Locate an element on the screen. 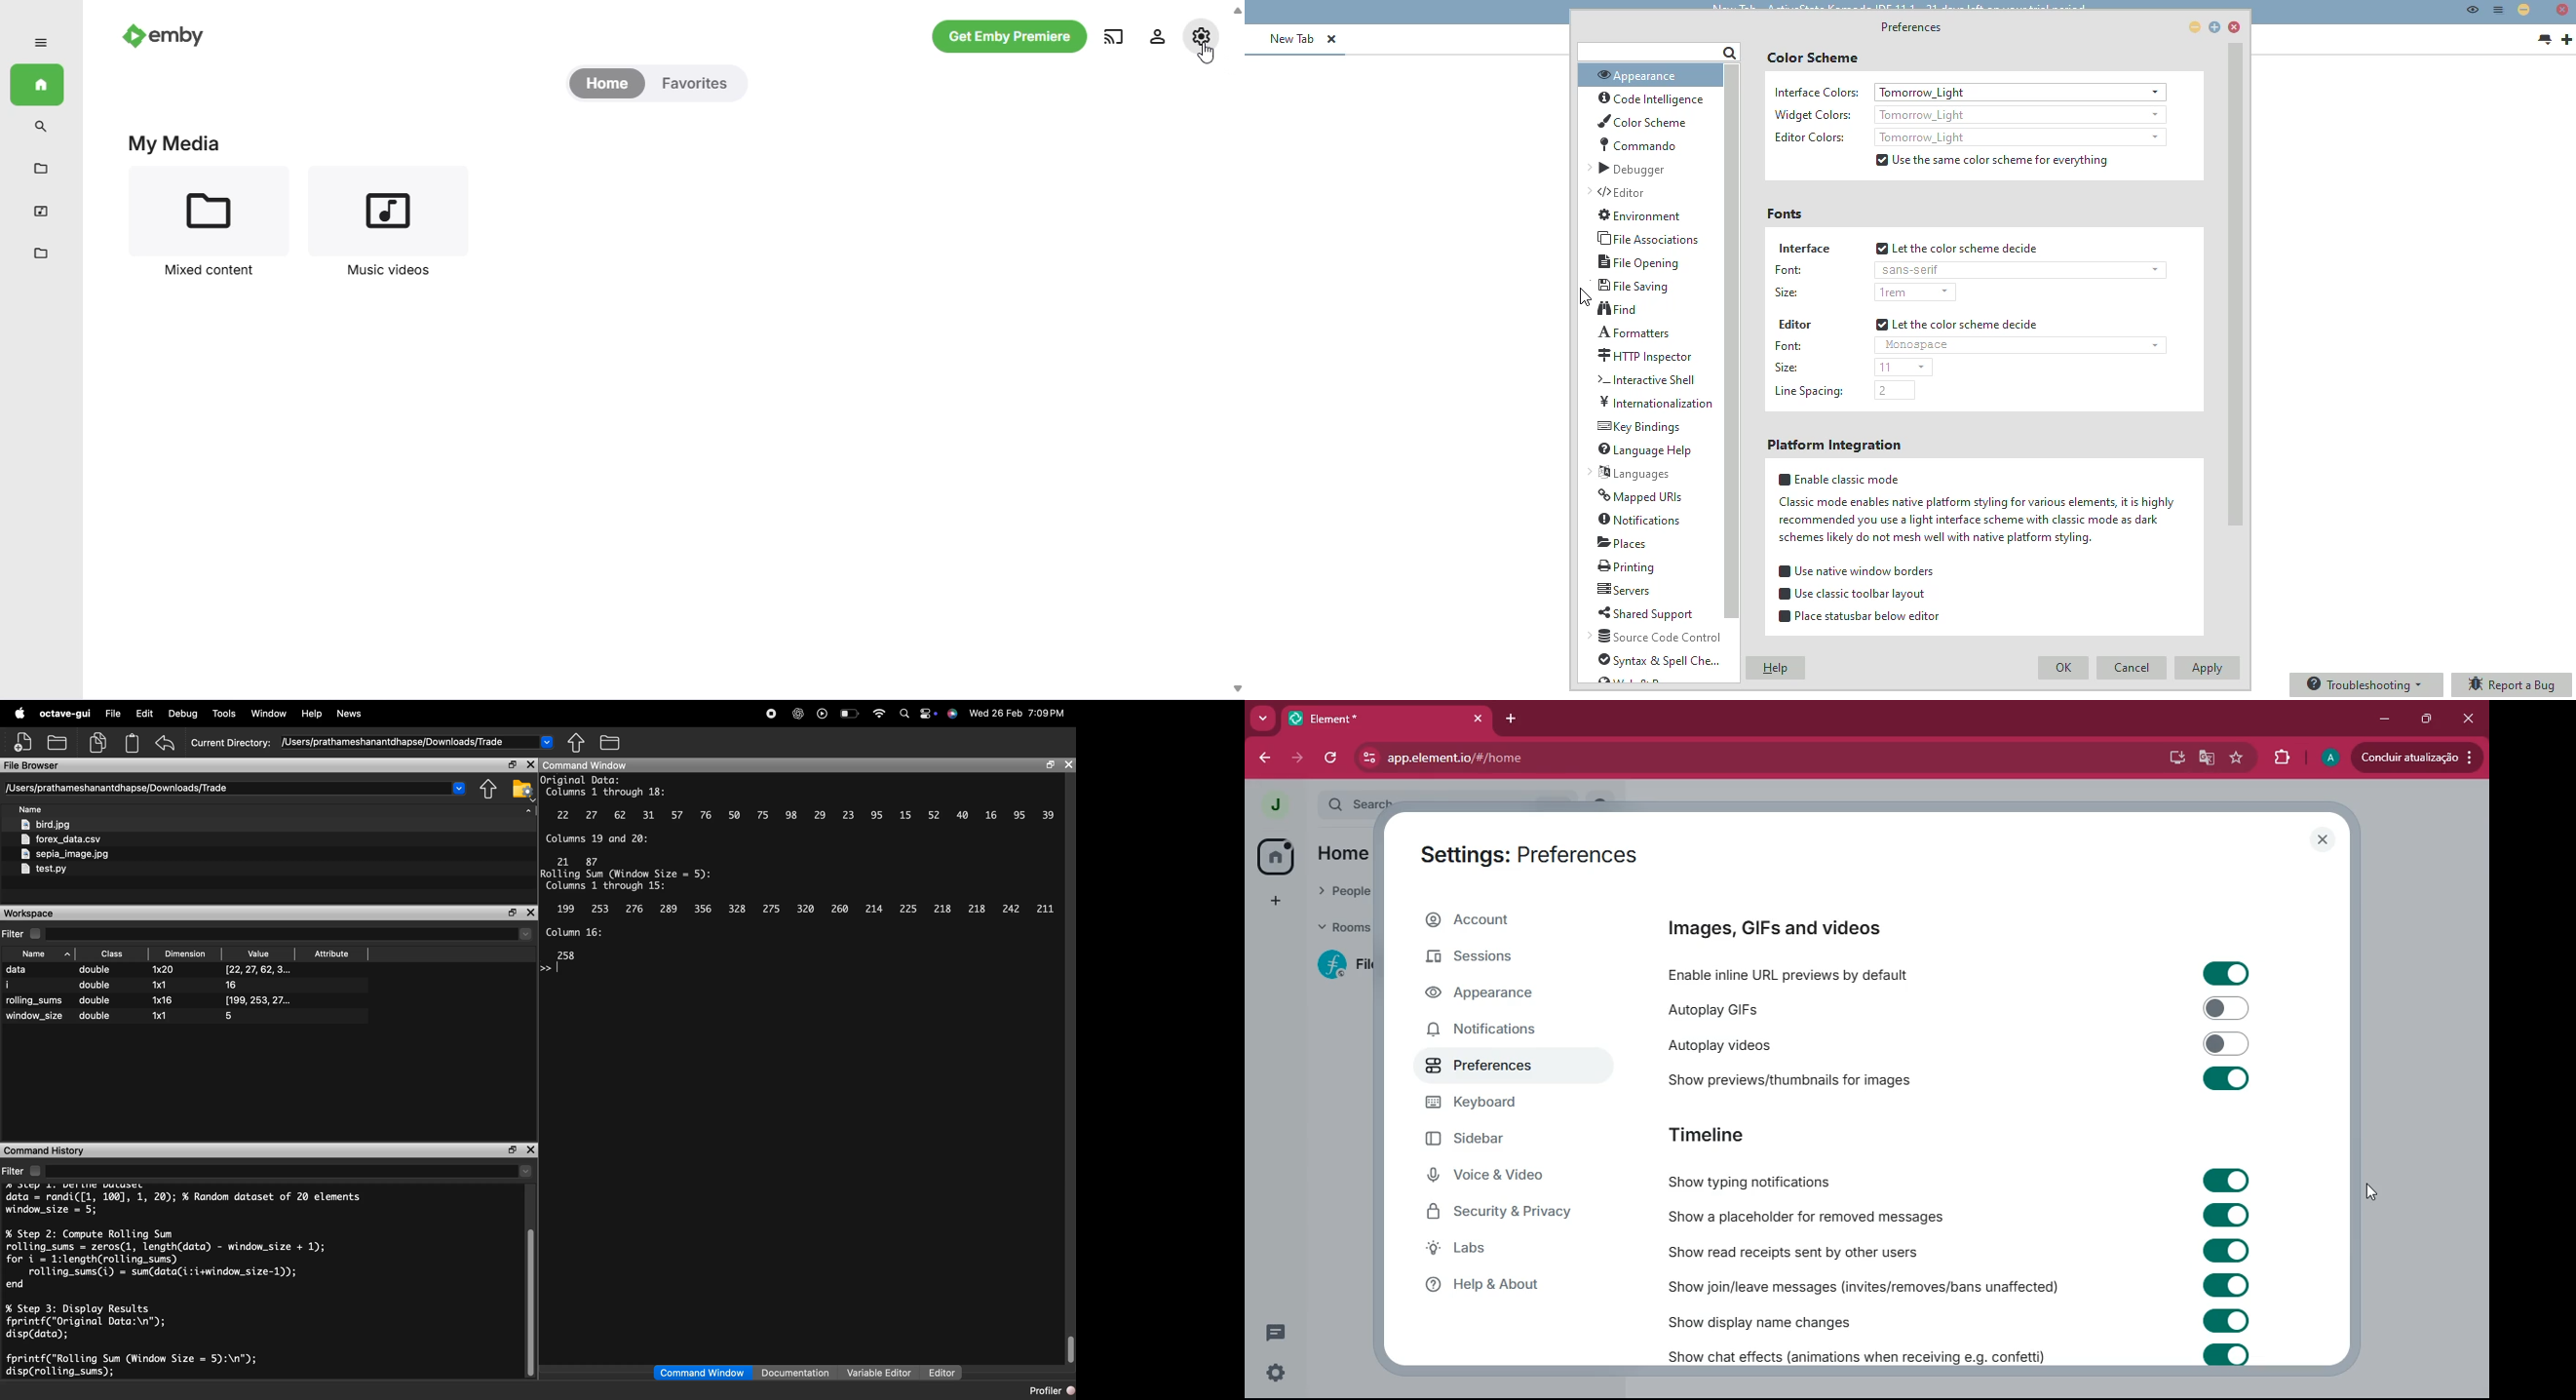  cursor is located at coordinates (1204, 54).